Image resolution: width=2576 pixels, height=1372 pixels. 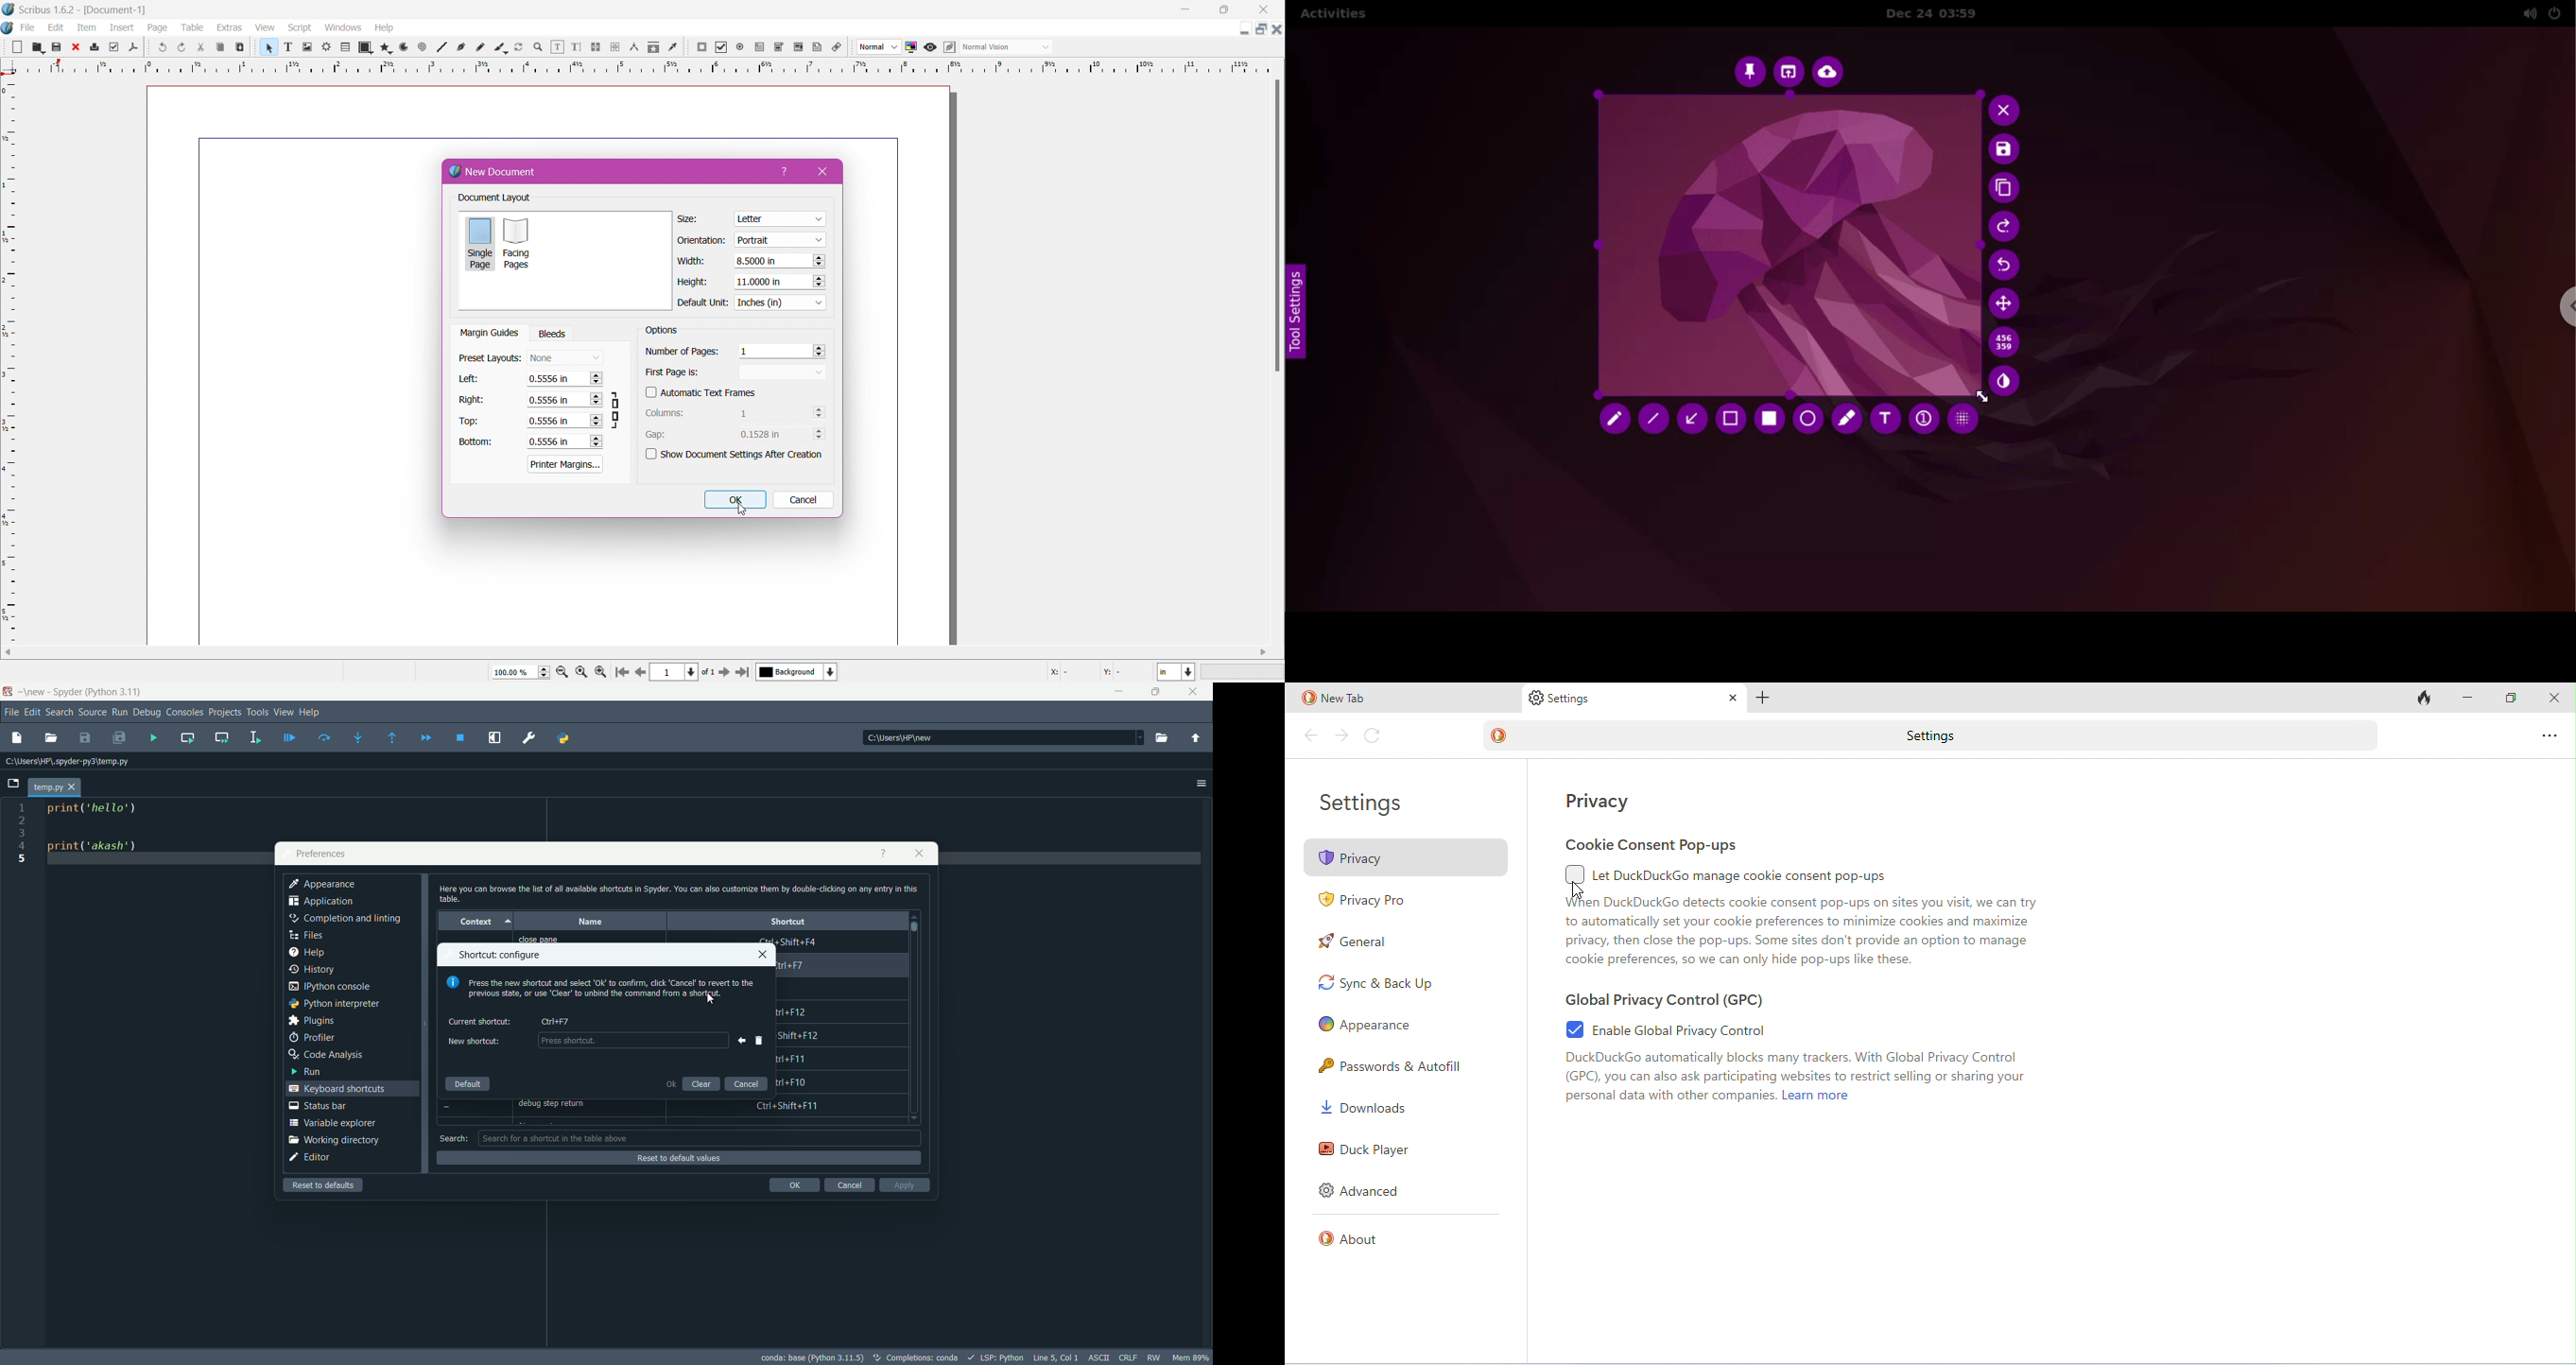 What do you see at coordinates (491, 334) in the screenshot?
I see `margin guides` at bounding box center [491, 334].